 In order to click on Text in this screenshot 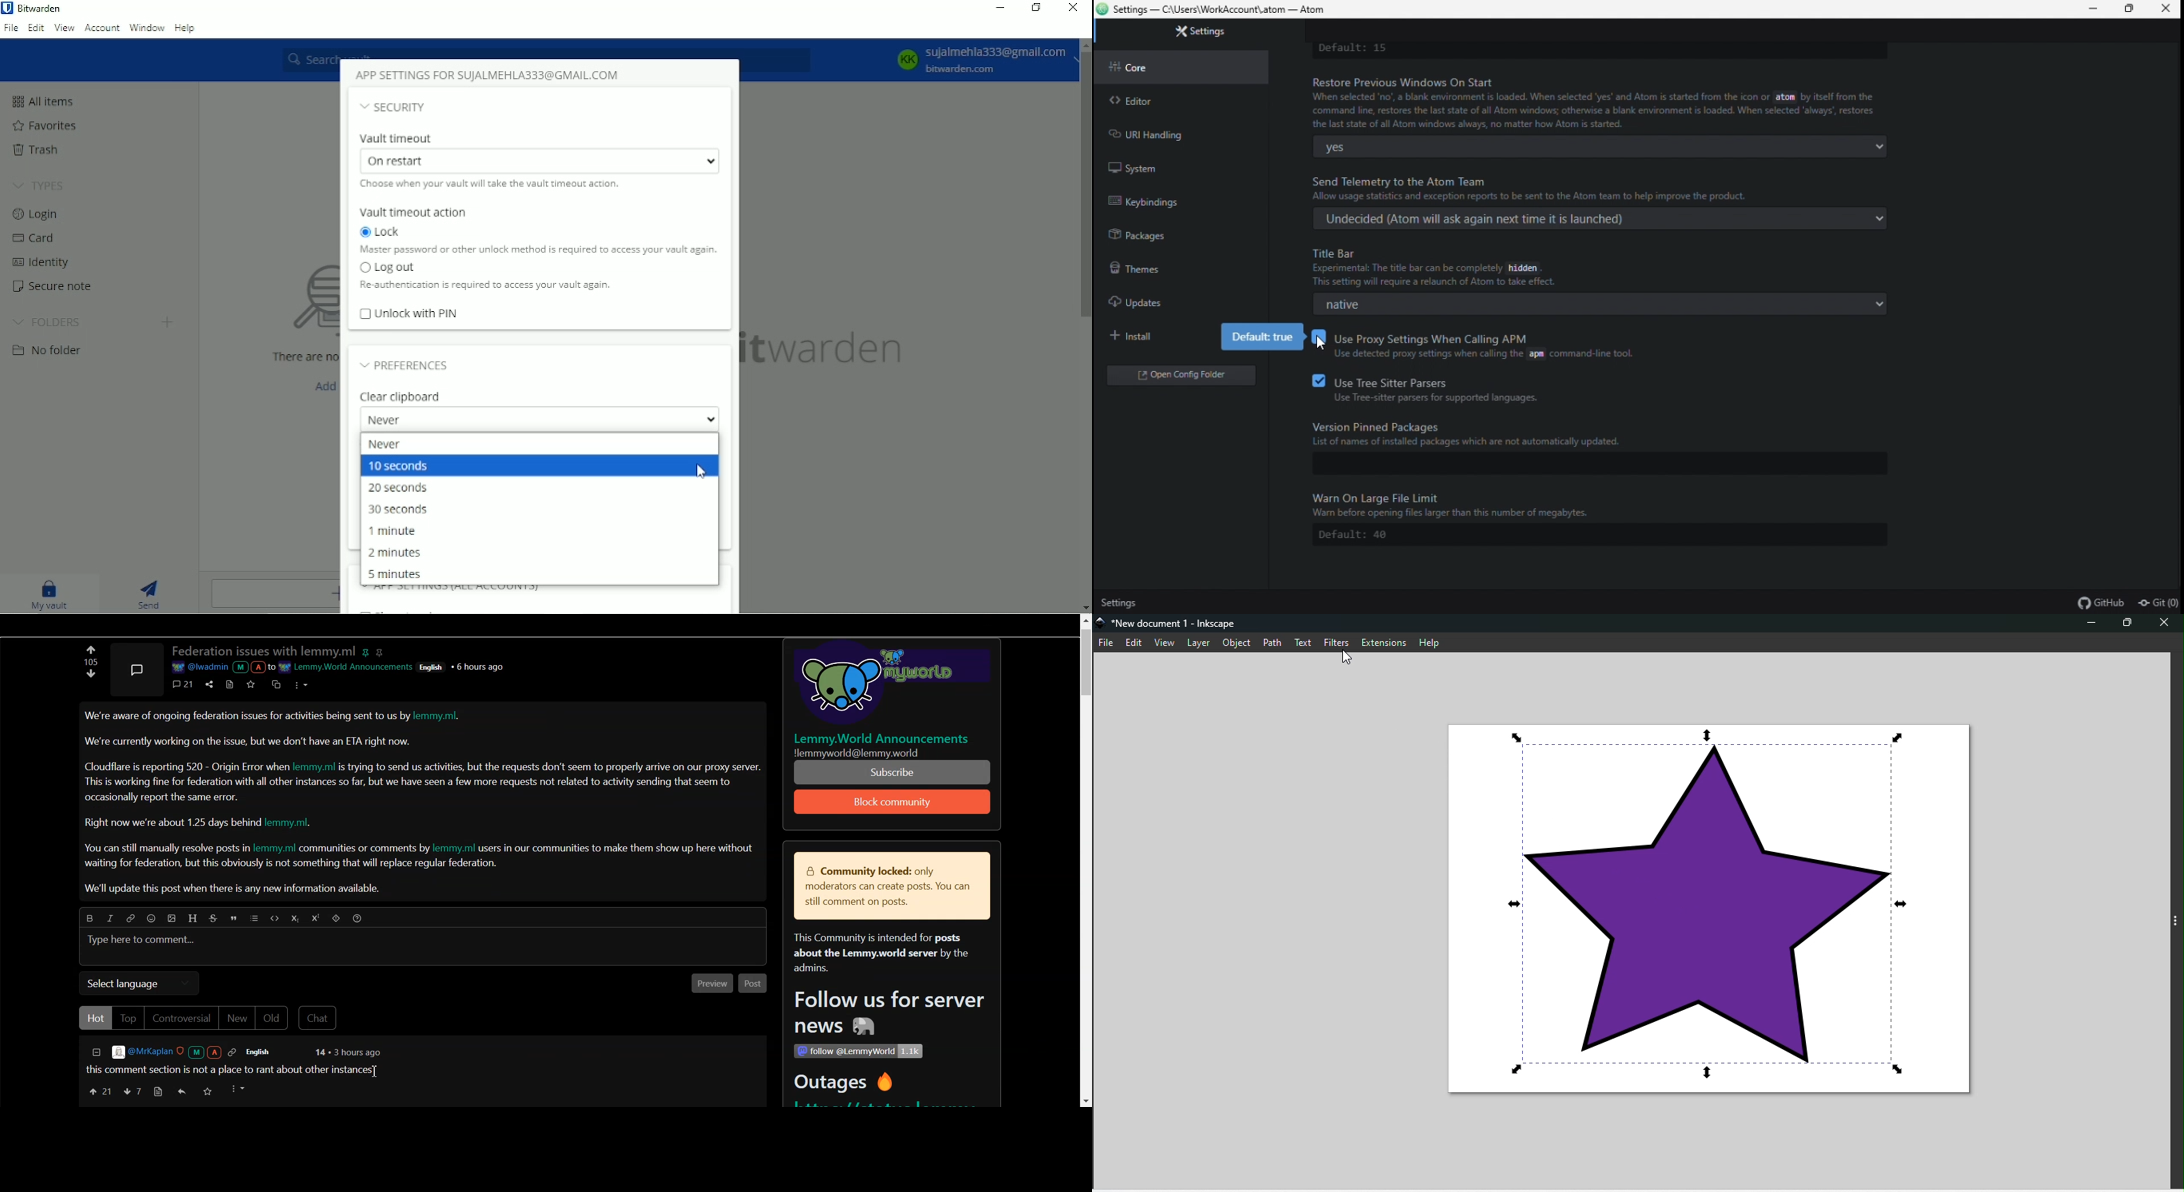, I will do `click(1305, 642)`.